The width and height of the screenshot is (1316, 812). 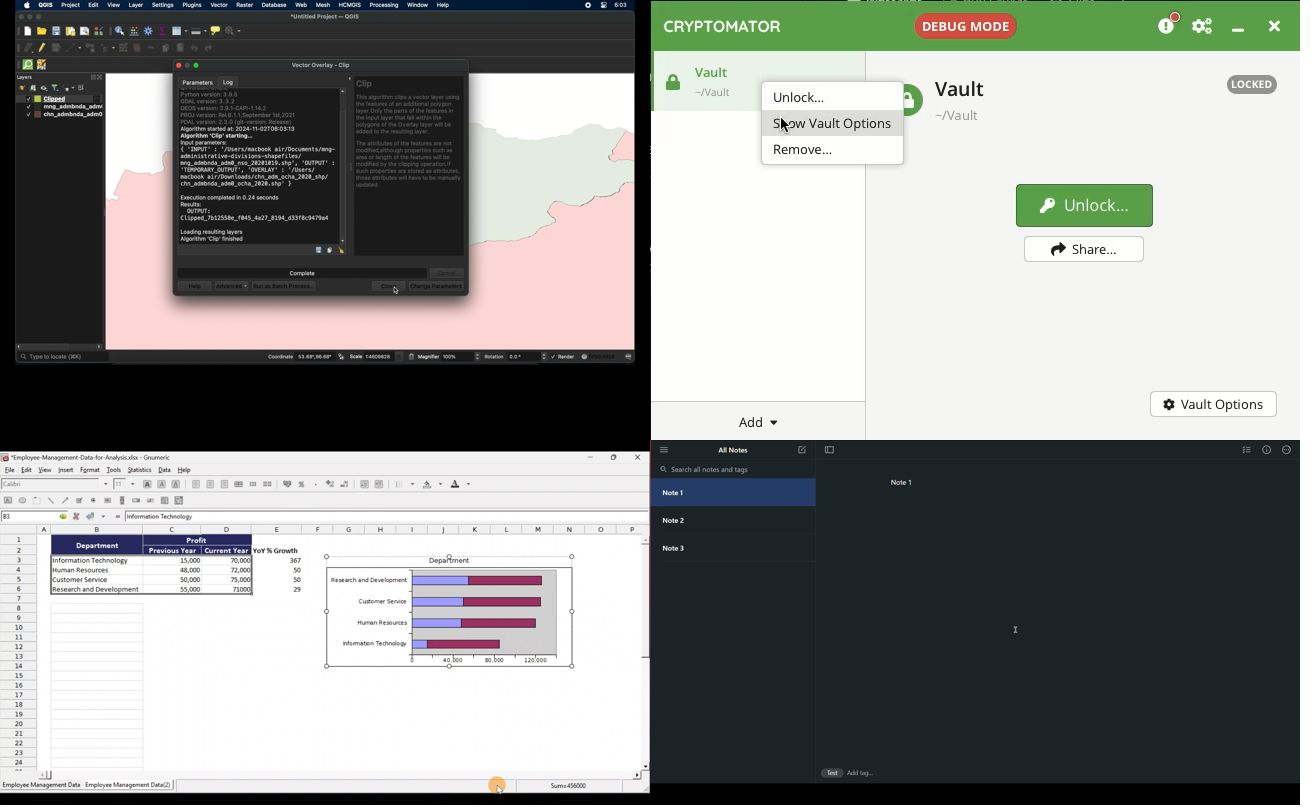 I want to click on current edits, so click(x=29, y=48).